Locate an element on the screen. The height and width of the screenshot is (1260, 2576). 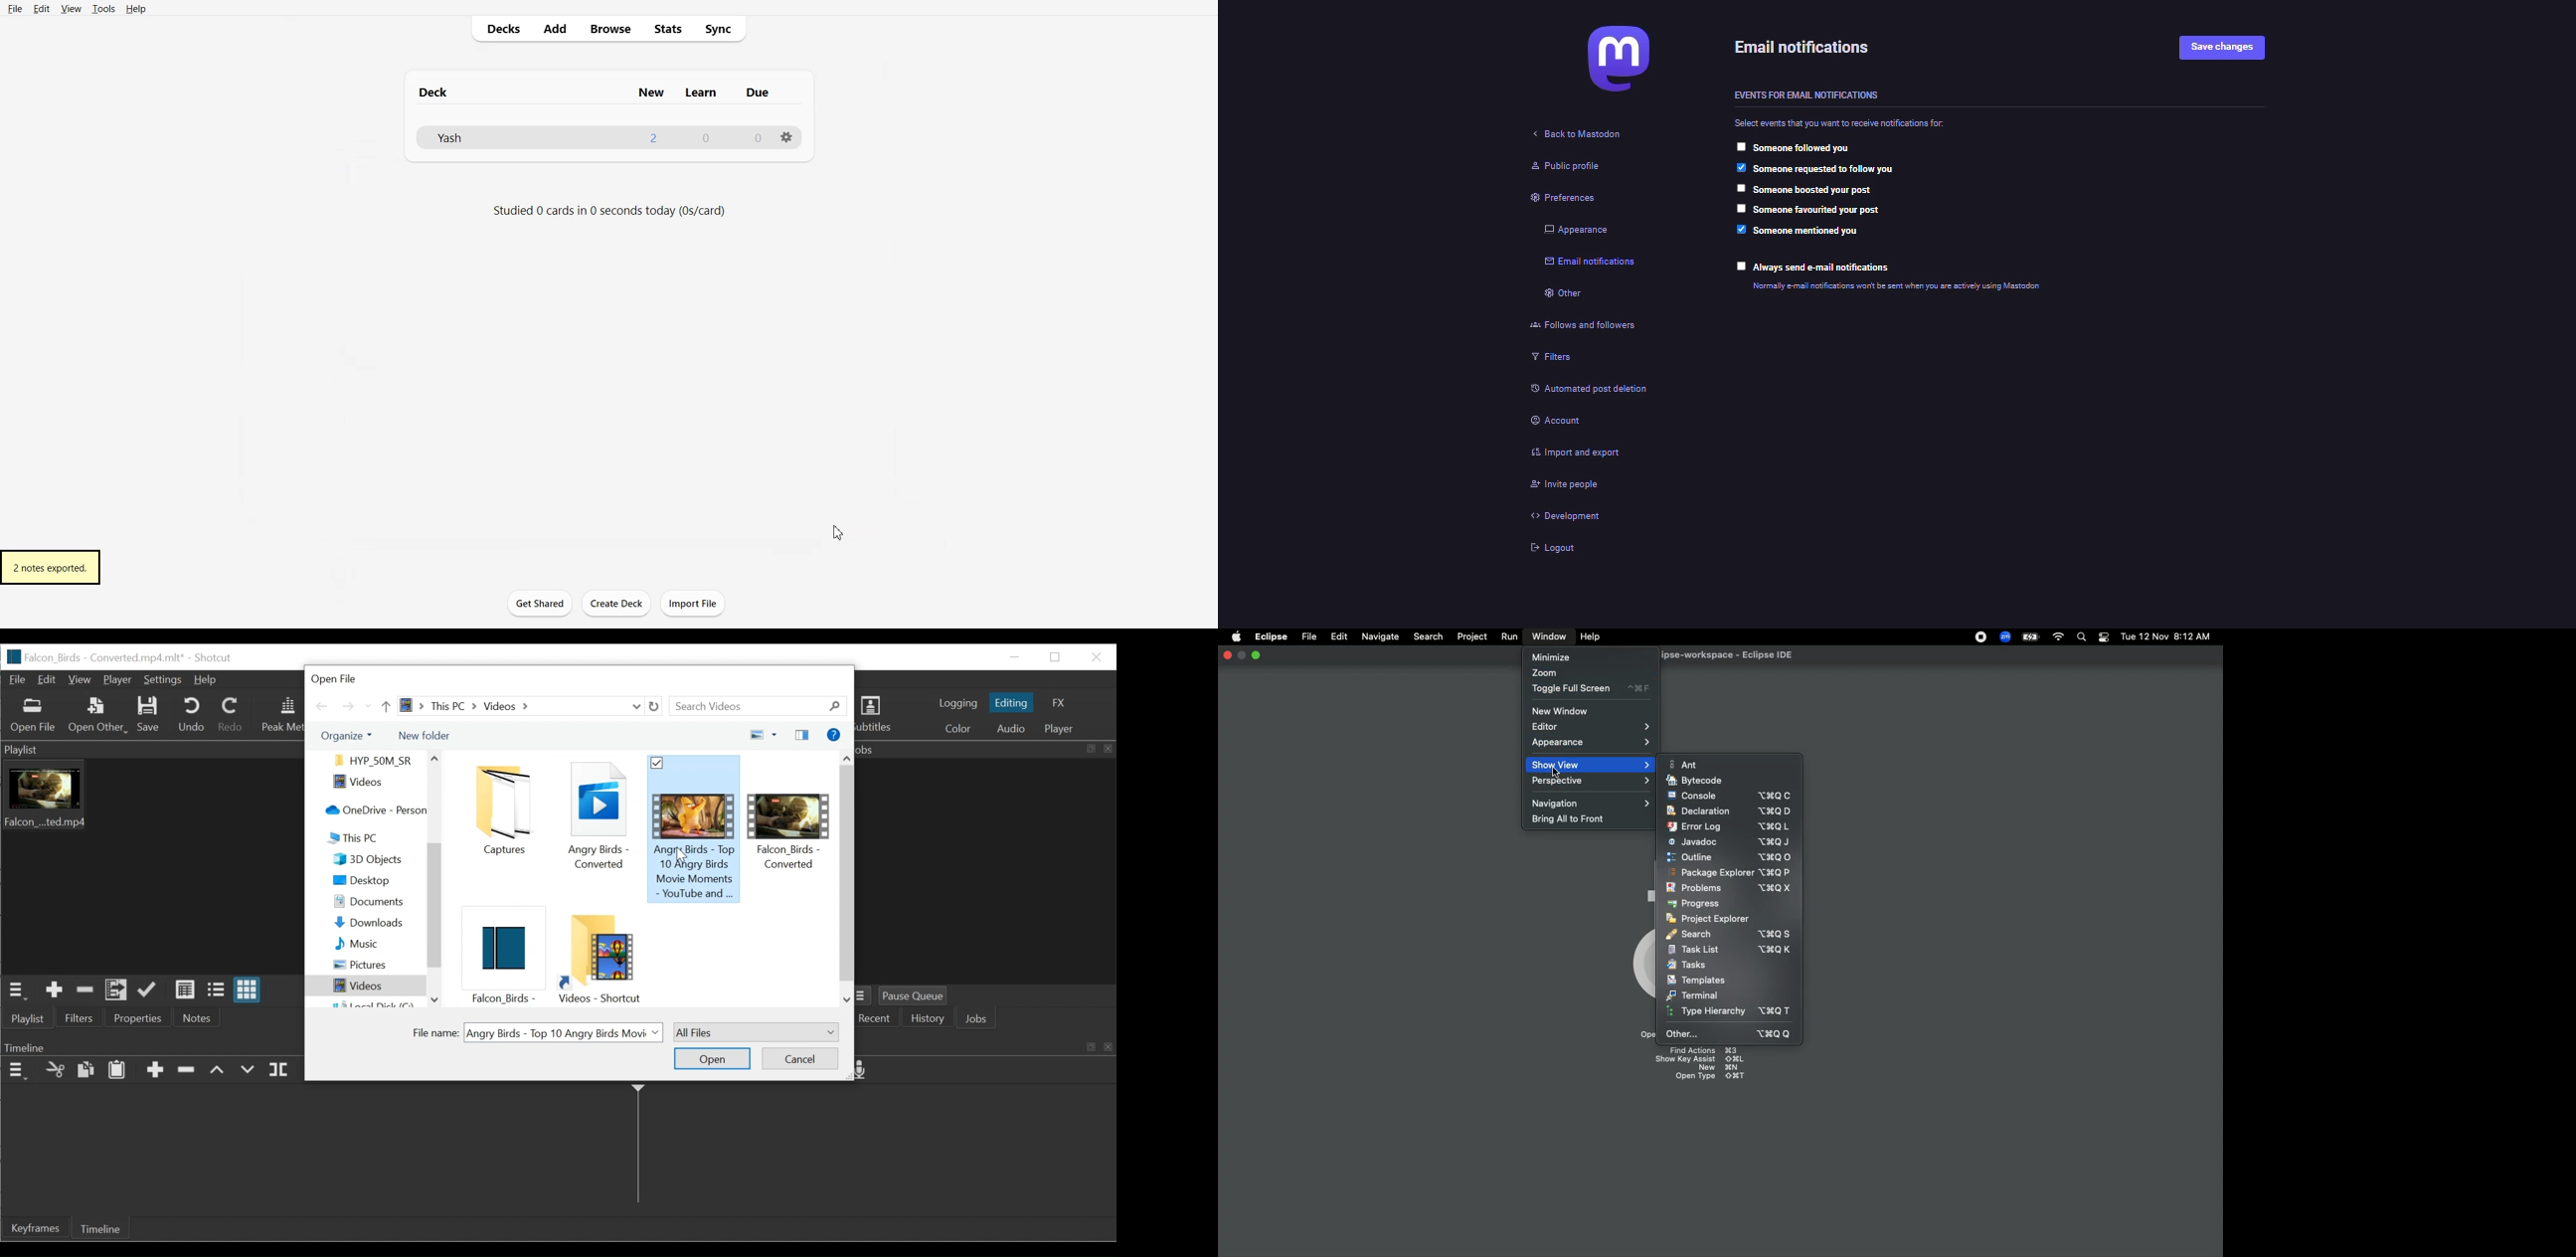
Timeline Panel is located at coordinates (16, 1071).